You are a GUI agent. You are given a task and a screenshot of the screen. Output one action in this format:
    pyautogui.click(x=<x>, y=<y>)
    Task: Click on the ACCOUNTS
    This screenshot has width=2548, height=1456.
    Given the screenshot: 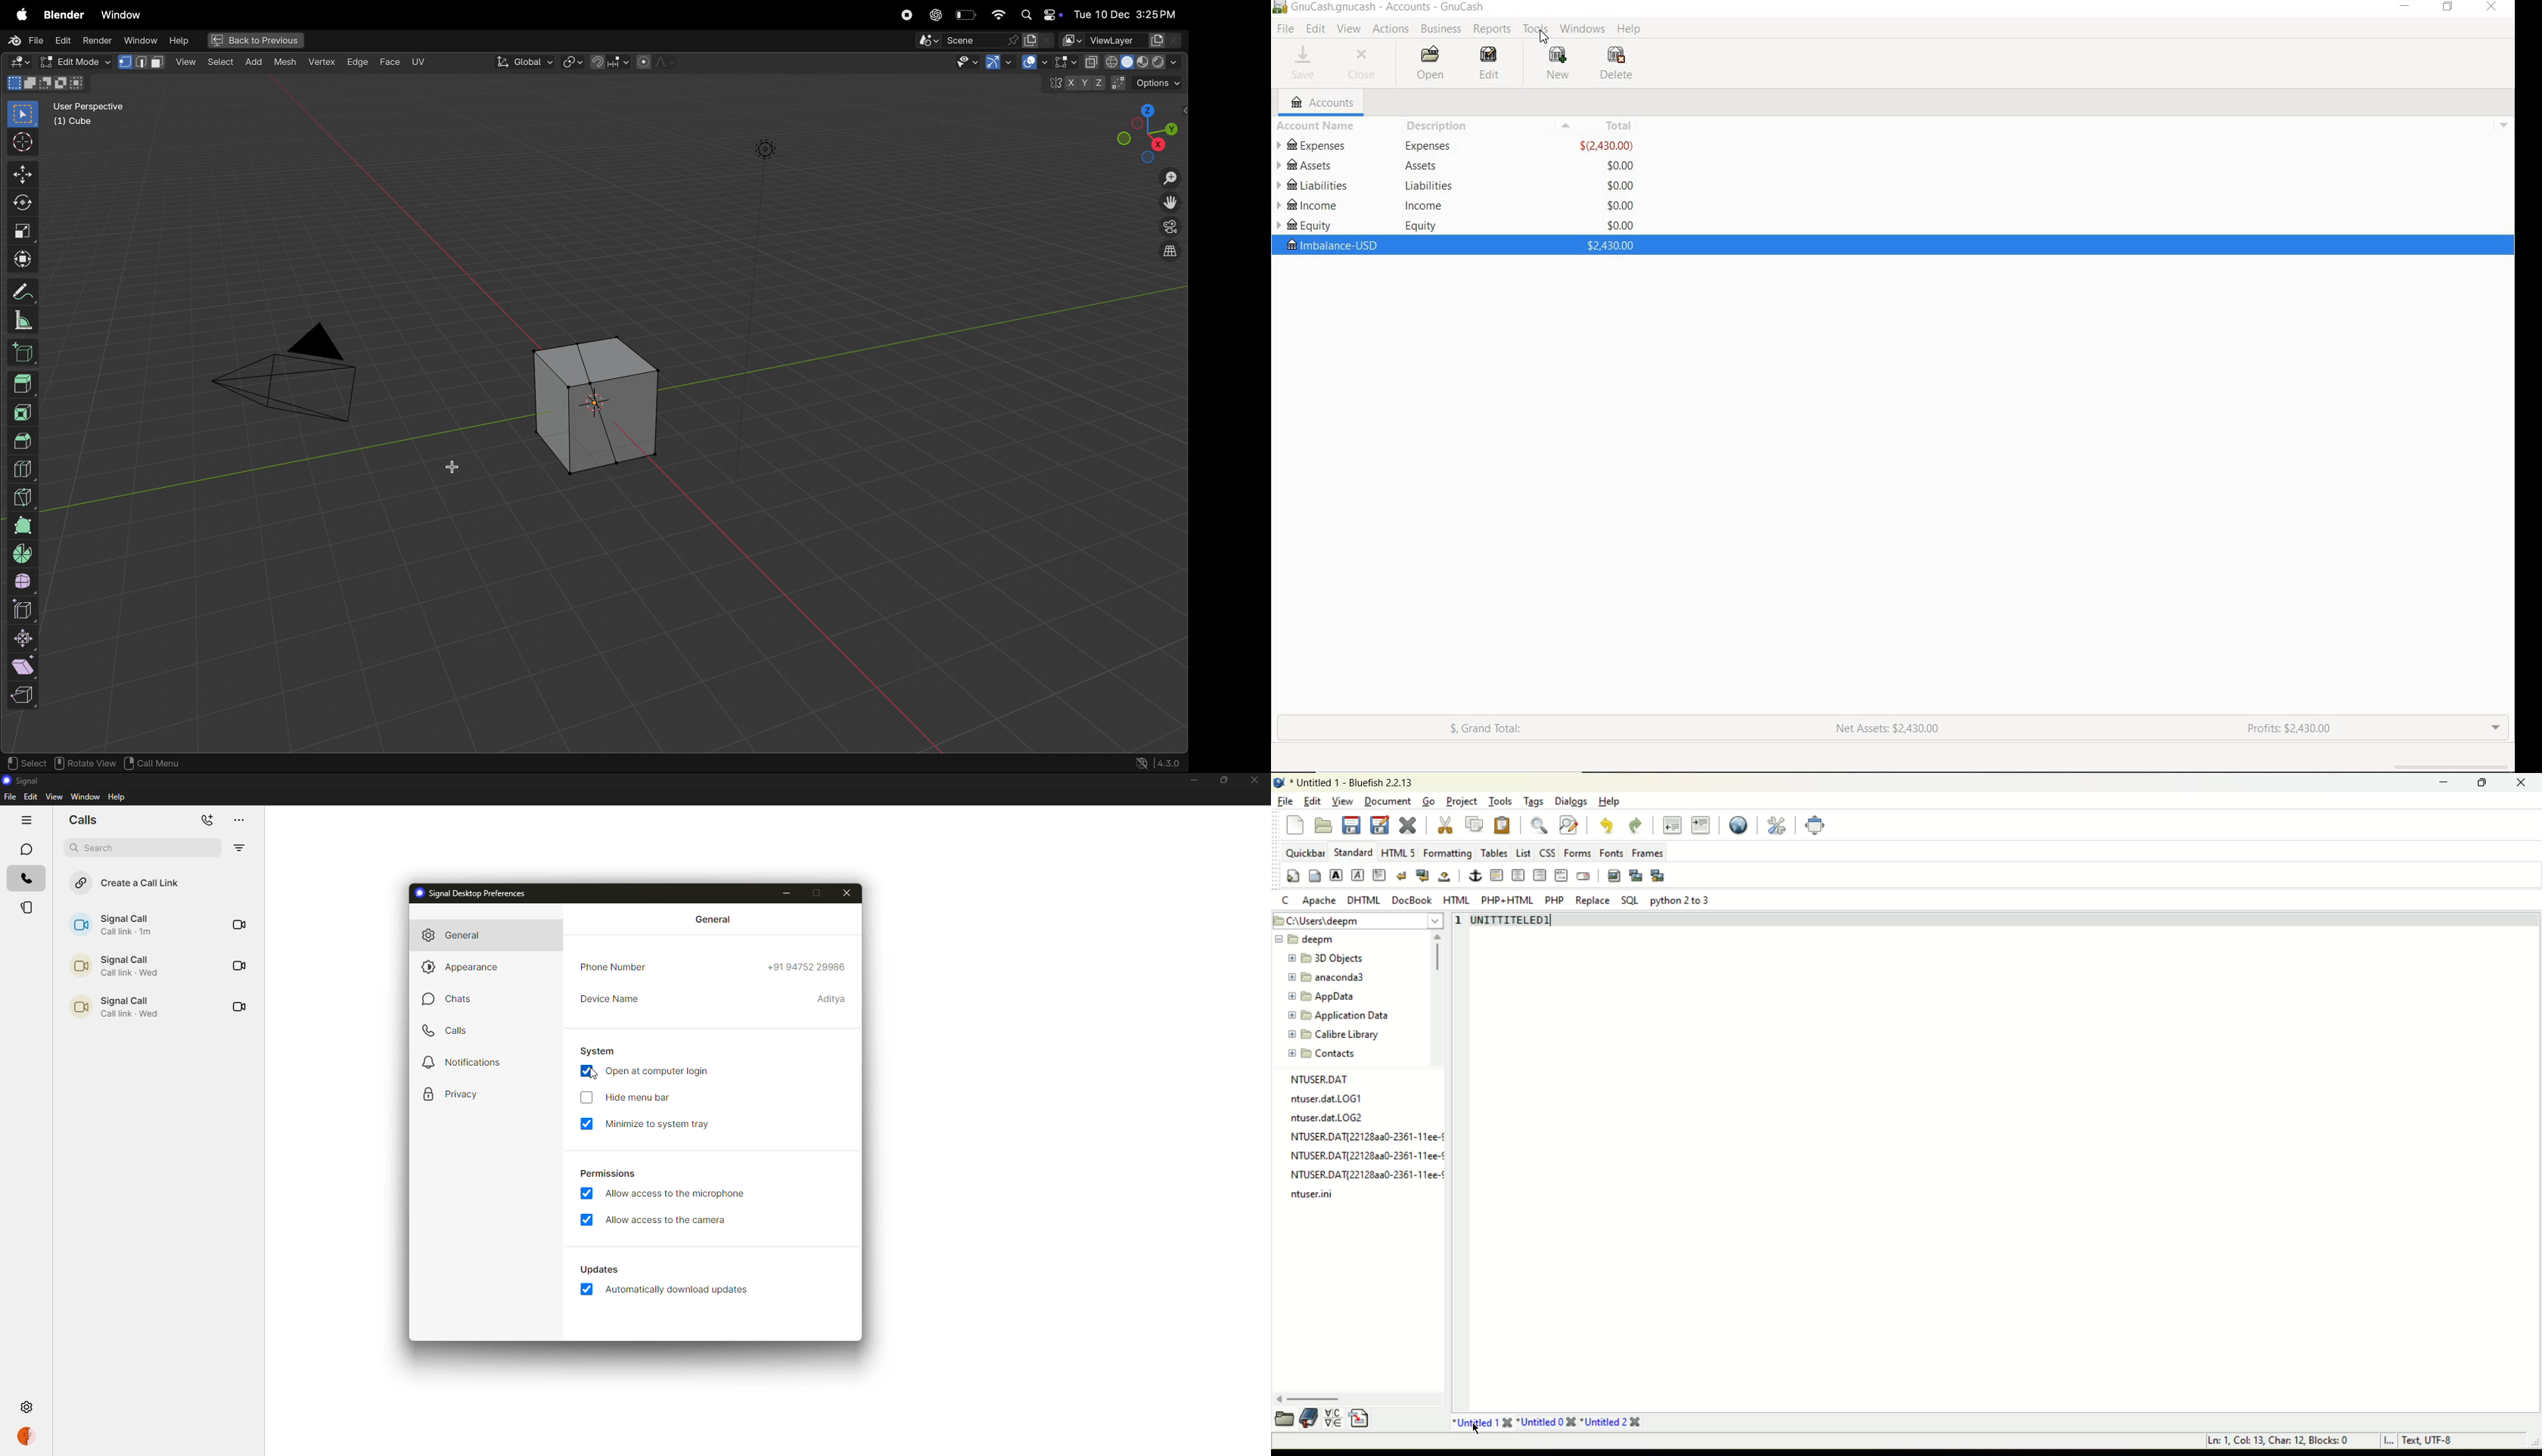 What is the action you would take?
    pyautogui.click(x=1324, y=103)
    